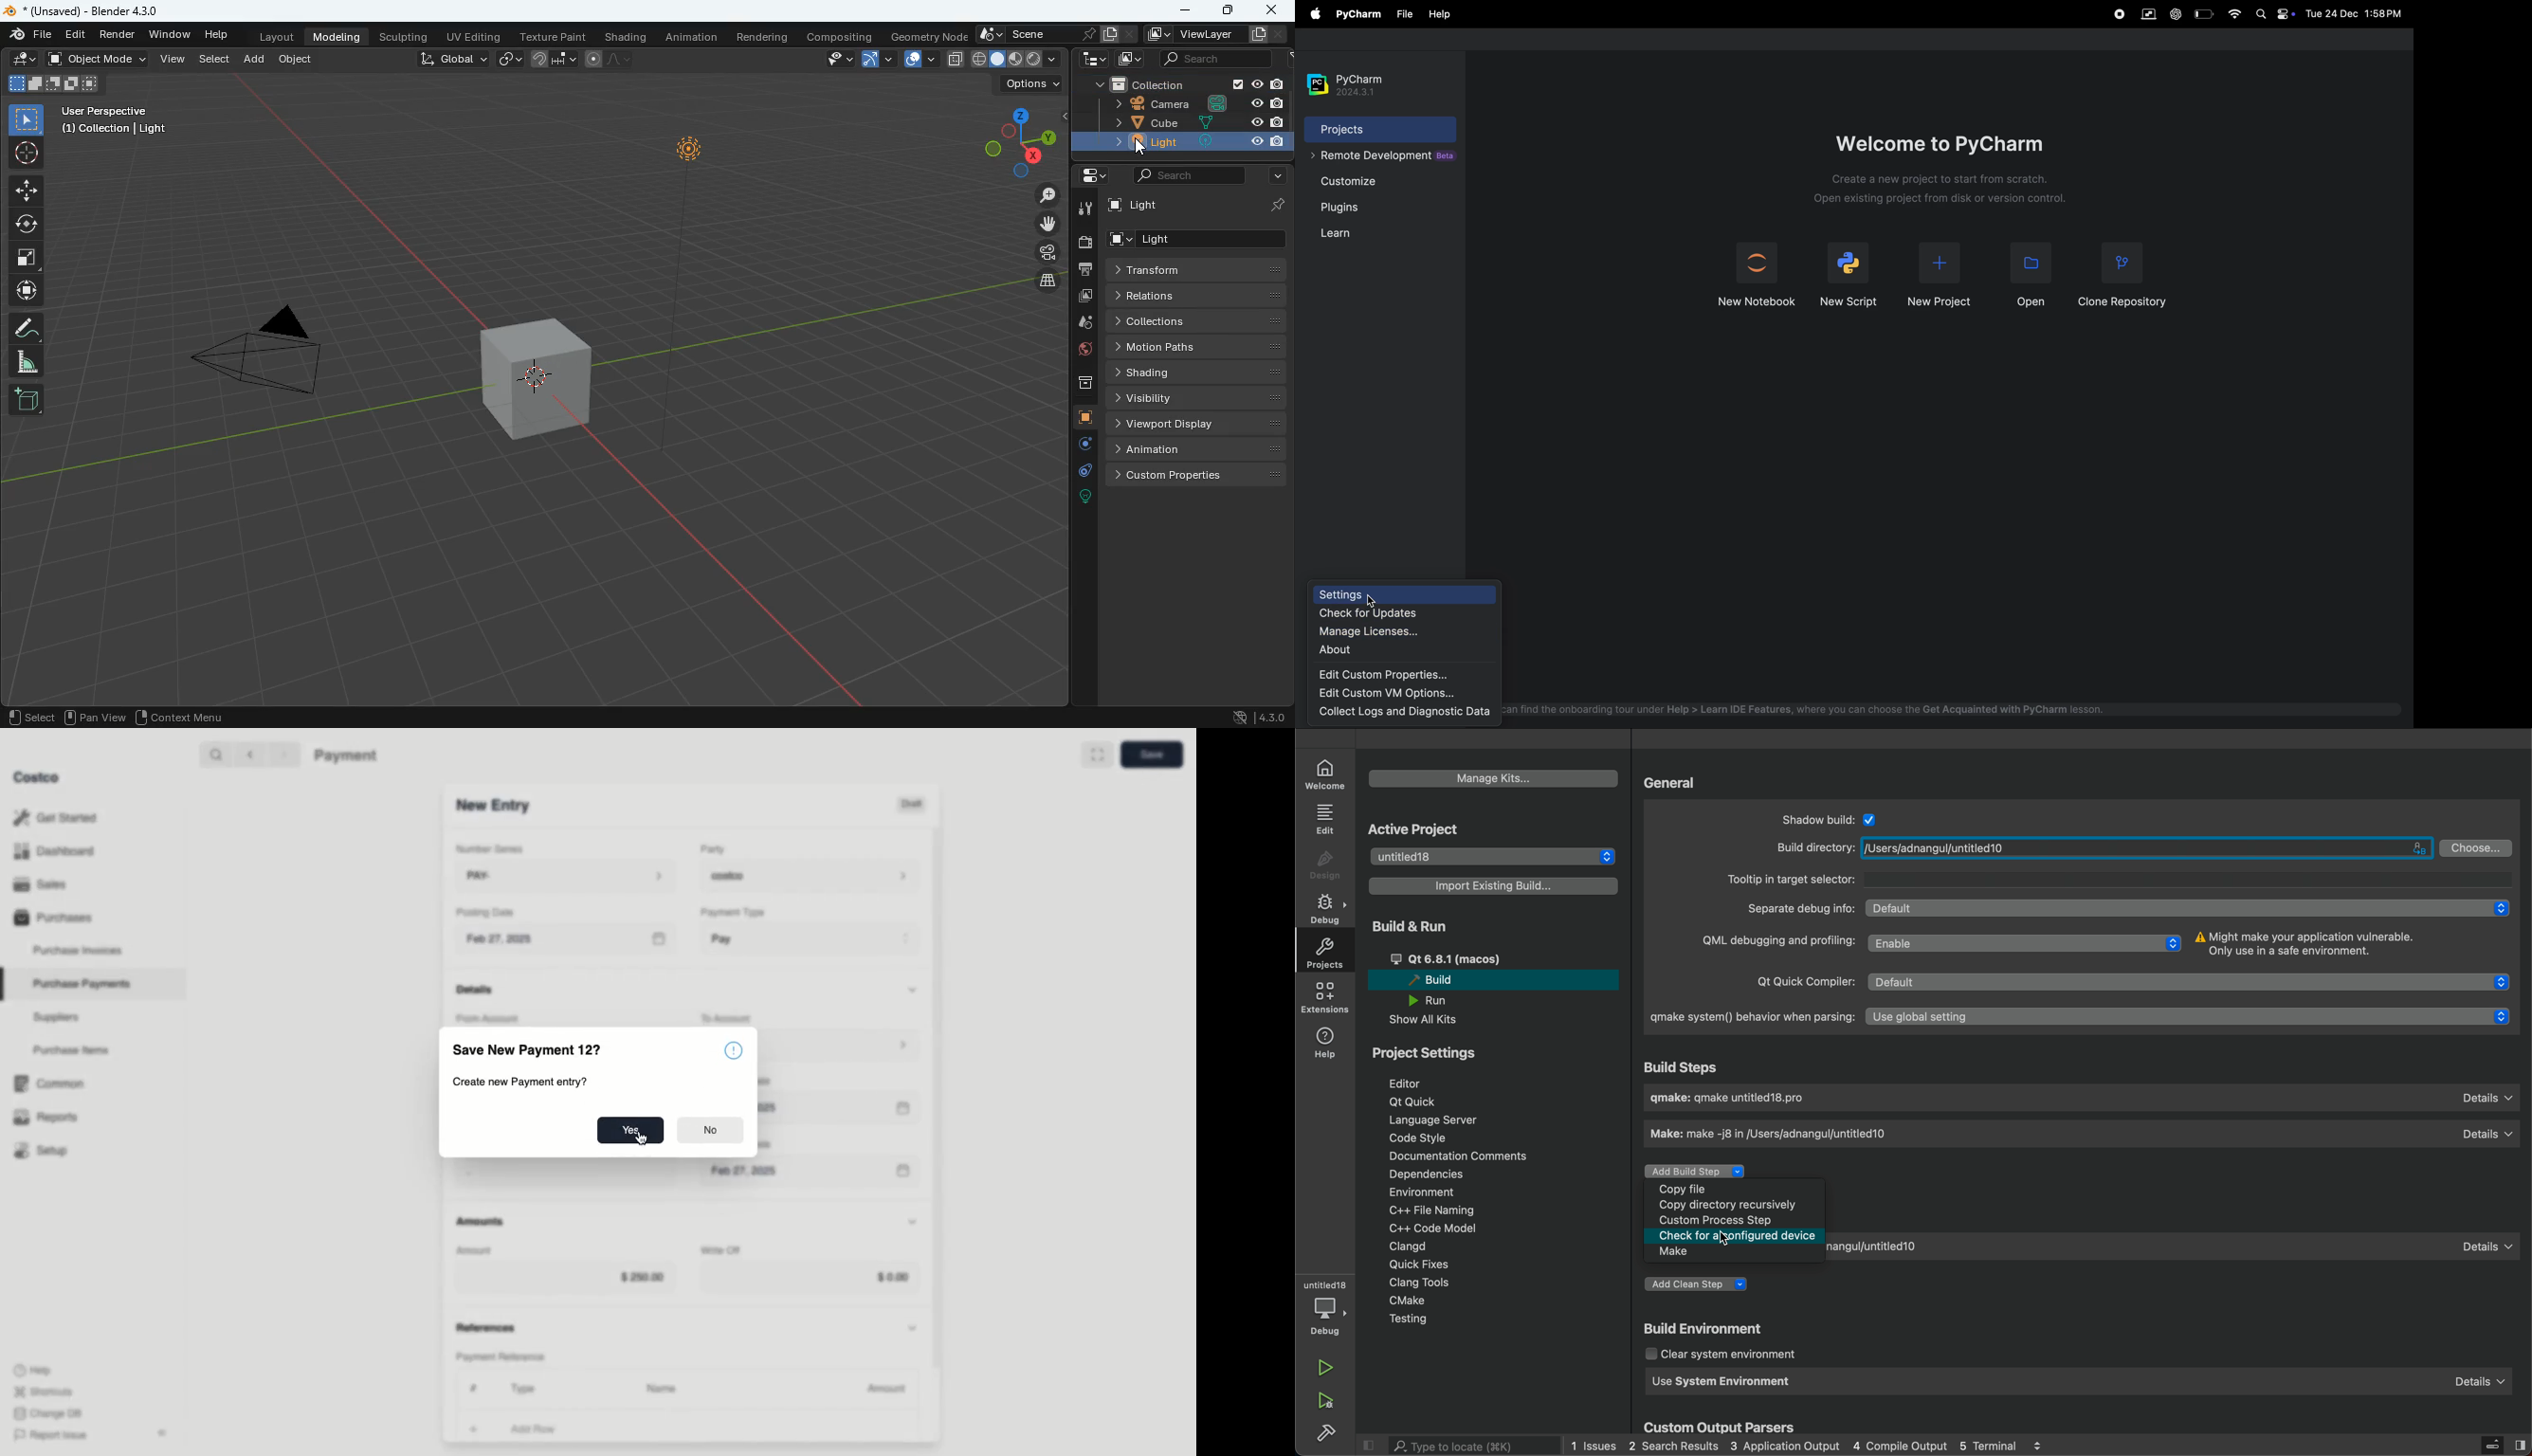  Describe the element at coordinates (2478, 848) in the screenshot. I see `Choose...` at that location.